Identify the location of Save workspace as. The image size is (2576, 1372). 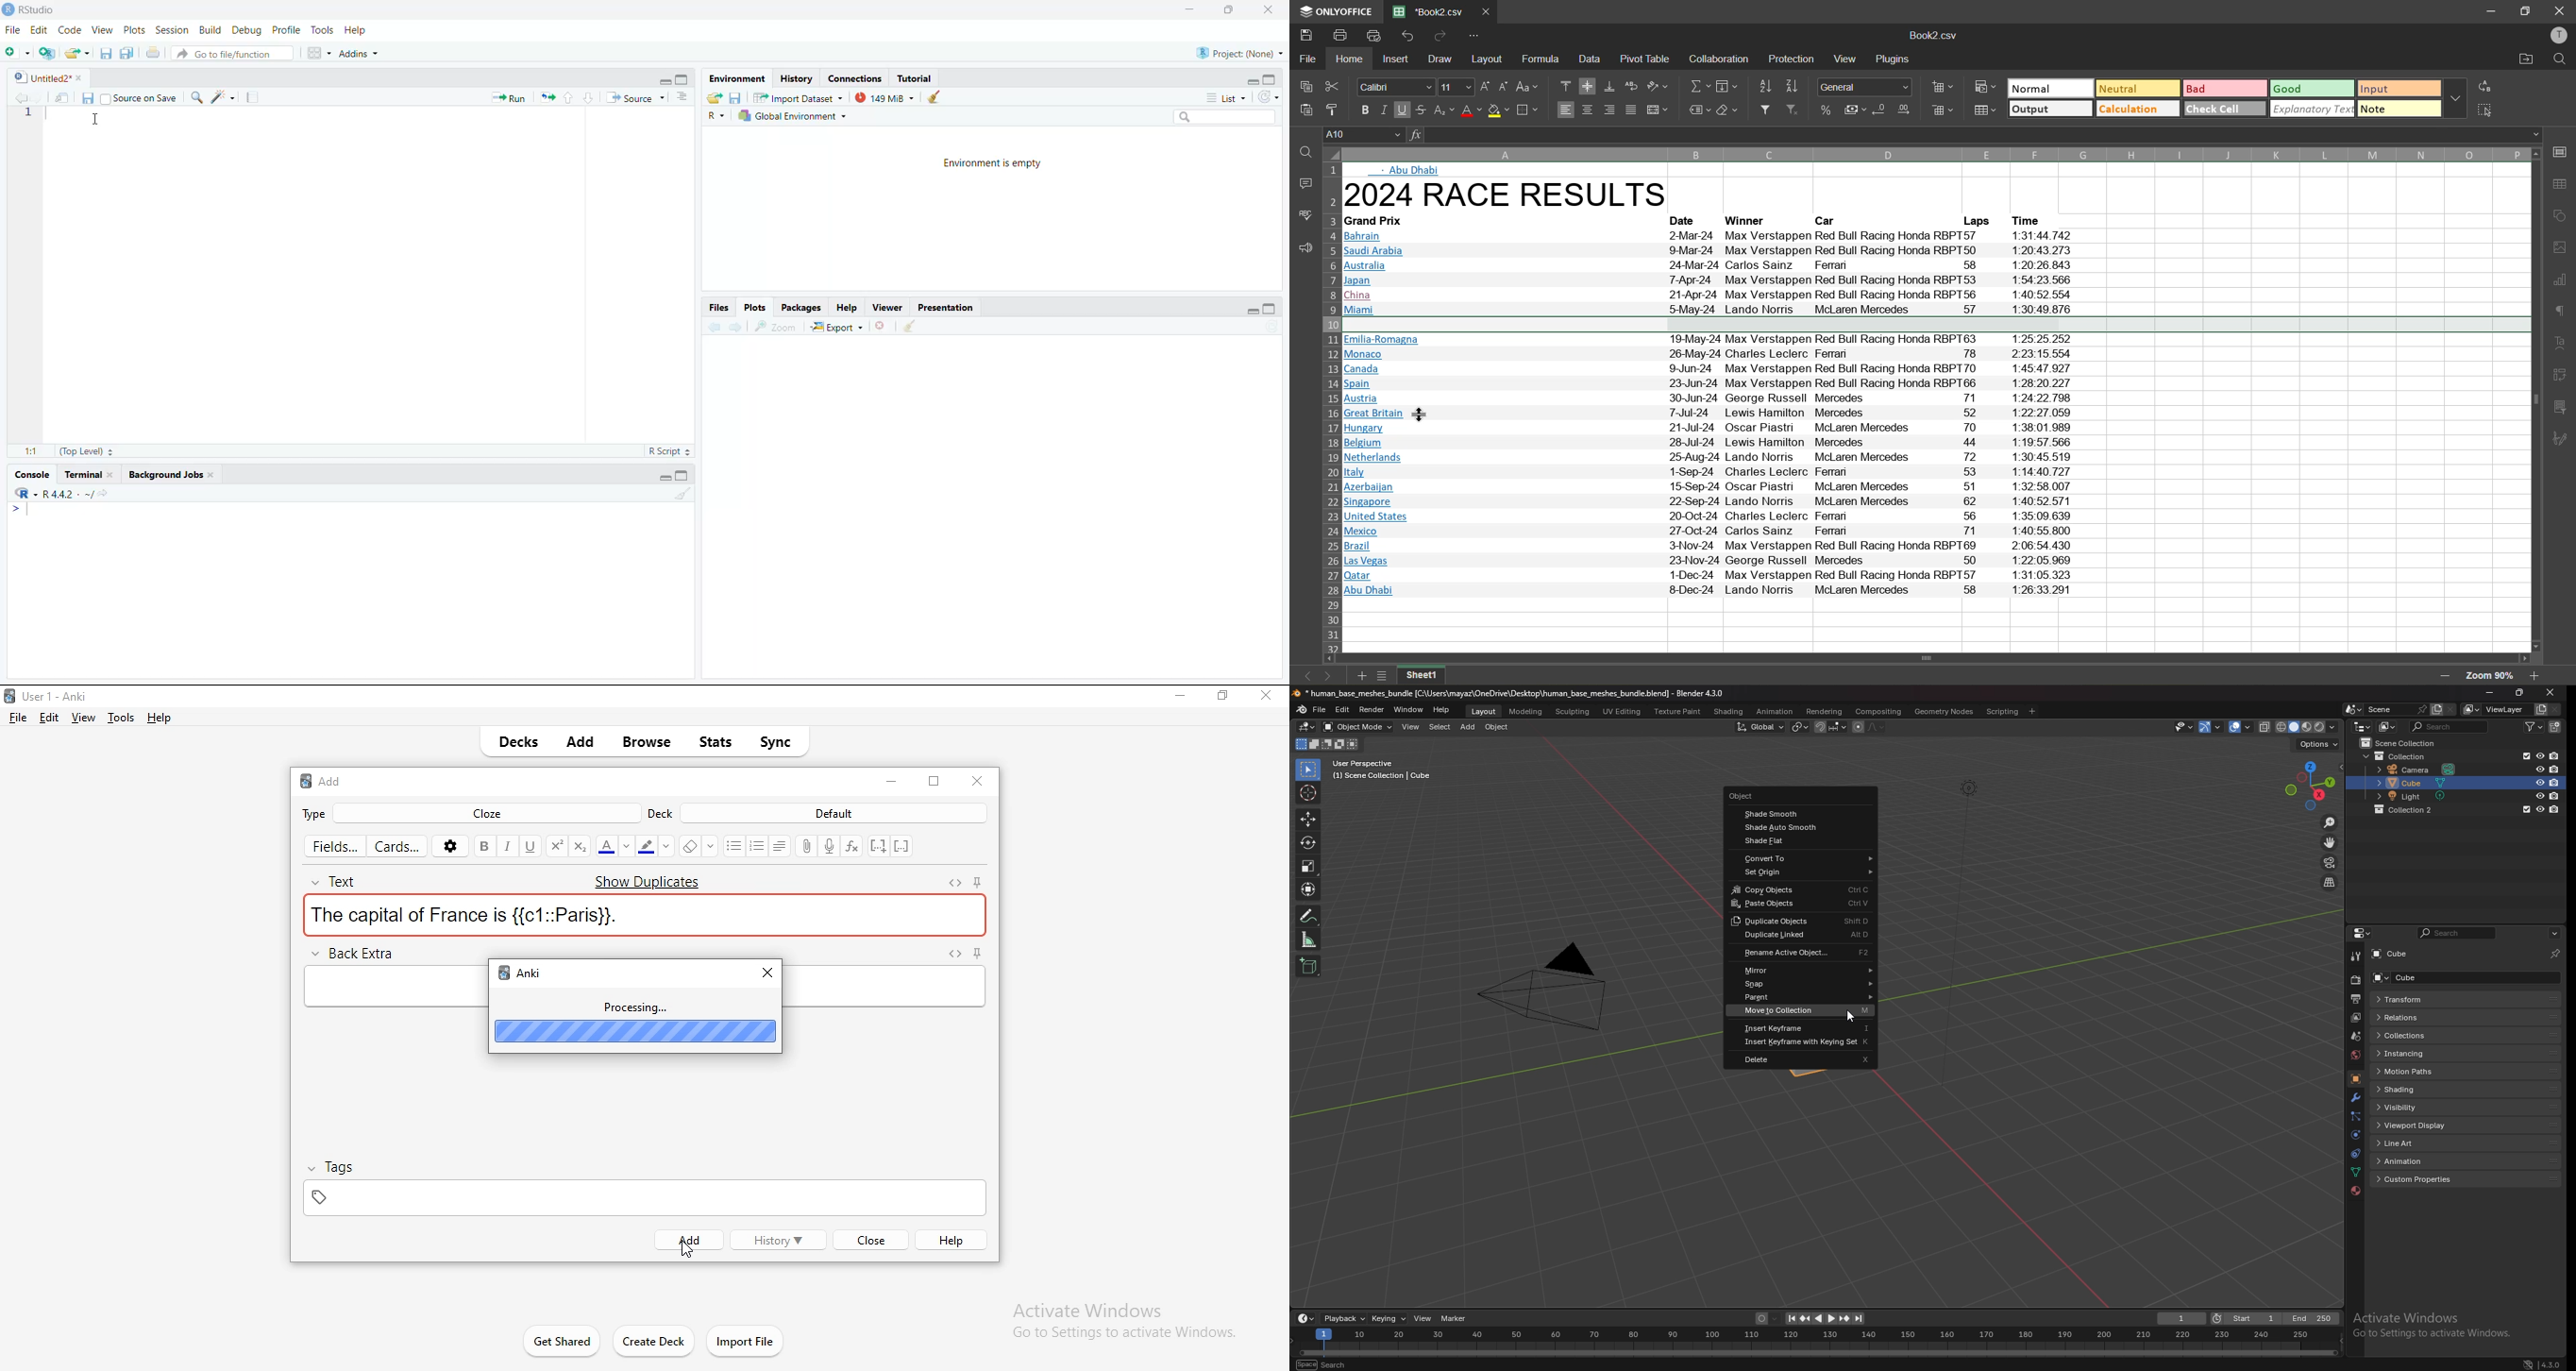
(735, 97).